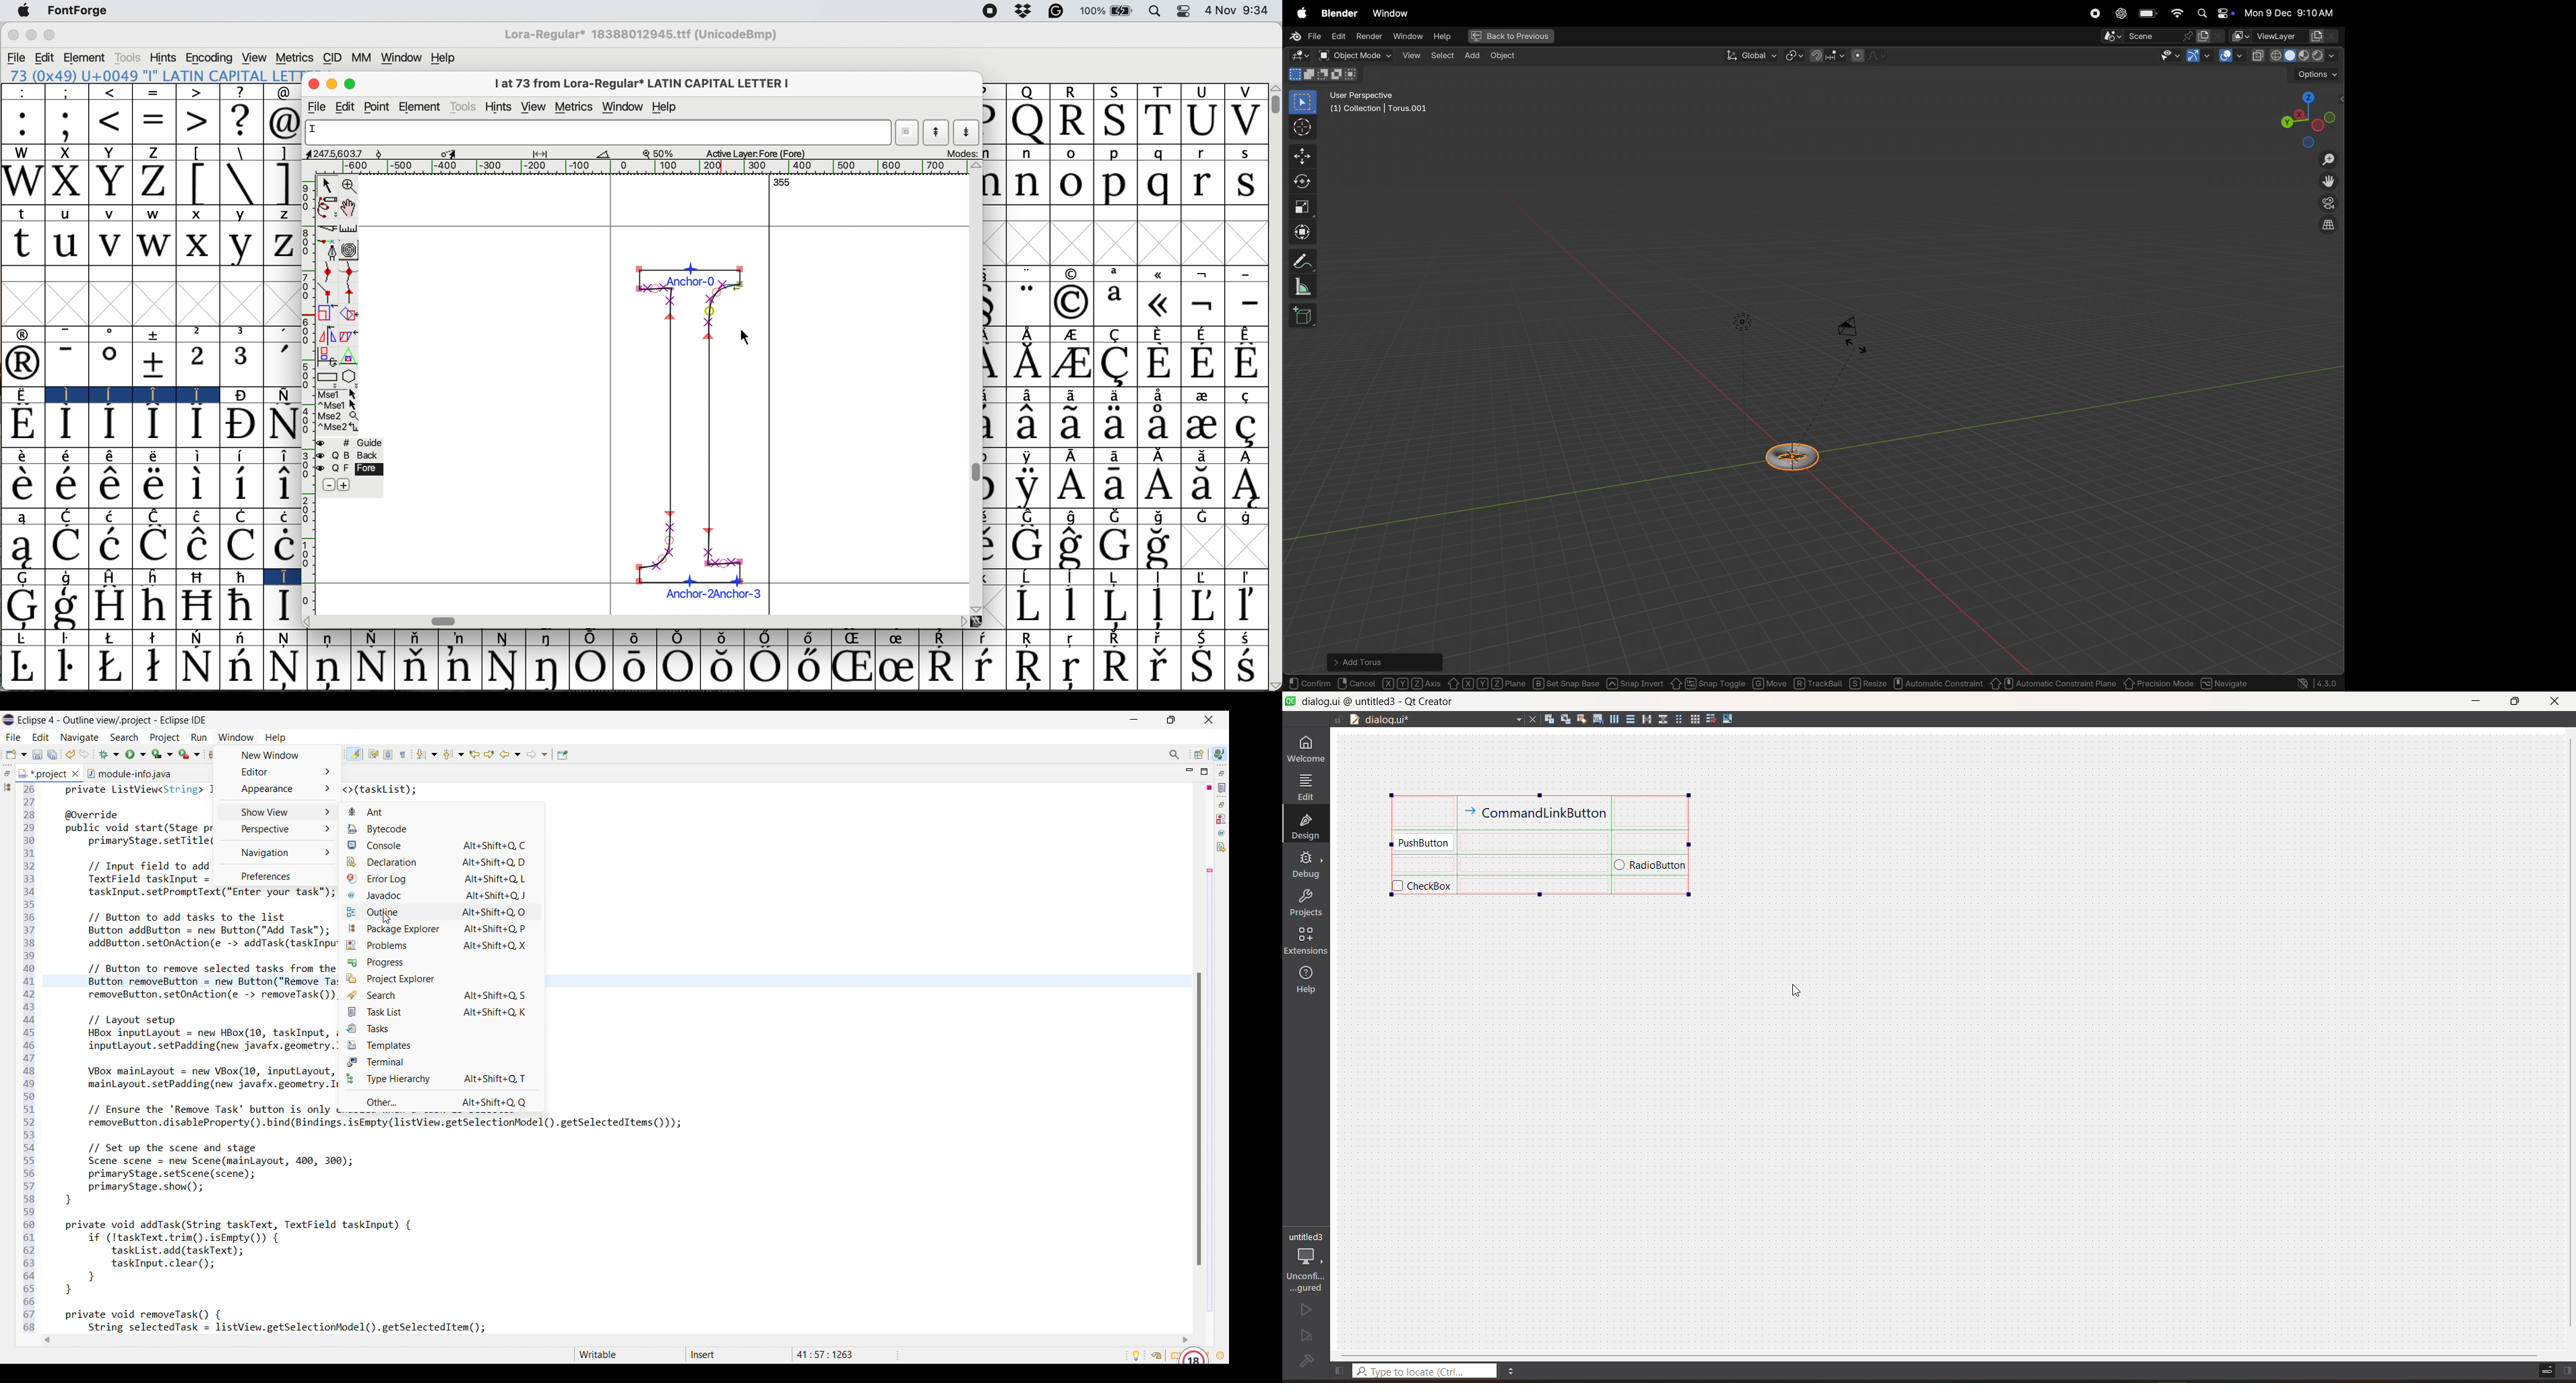 This screenshot has width=2576, height=1400. Describe the element at coordinates (1336, 720) in the screenshot. I see `file is editable` at that location.